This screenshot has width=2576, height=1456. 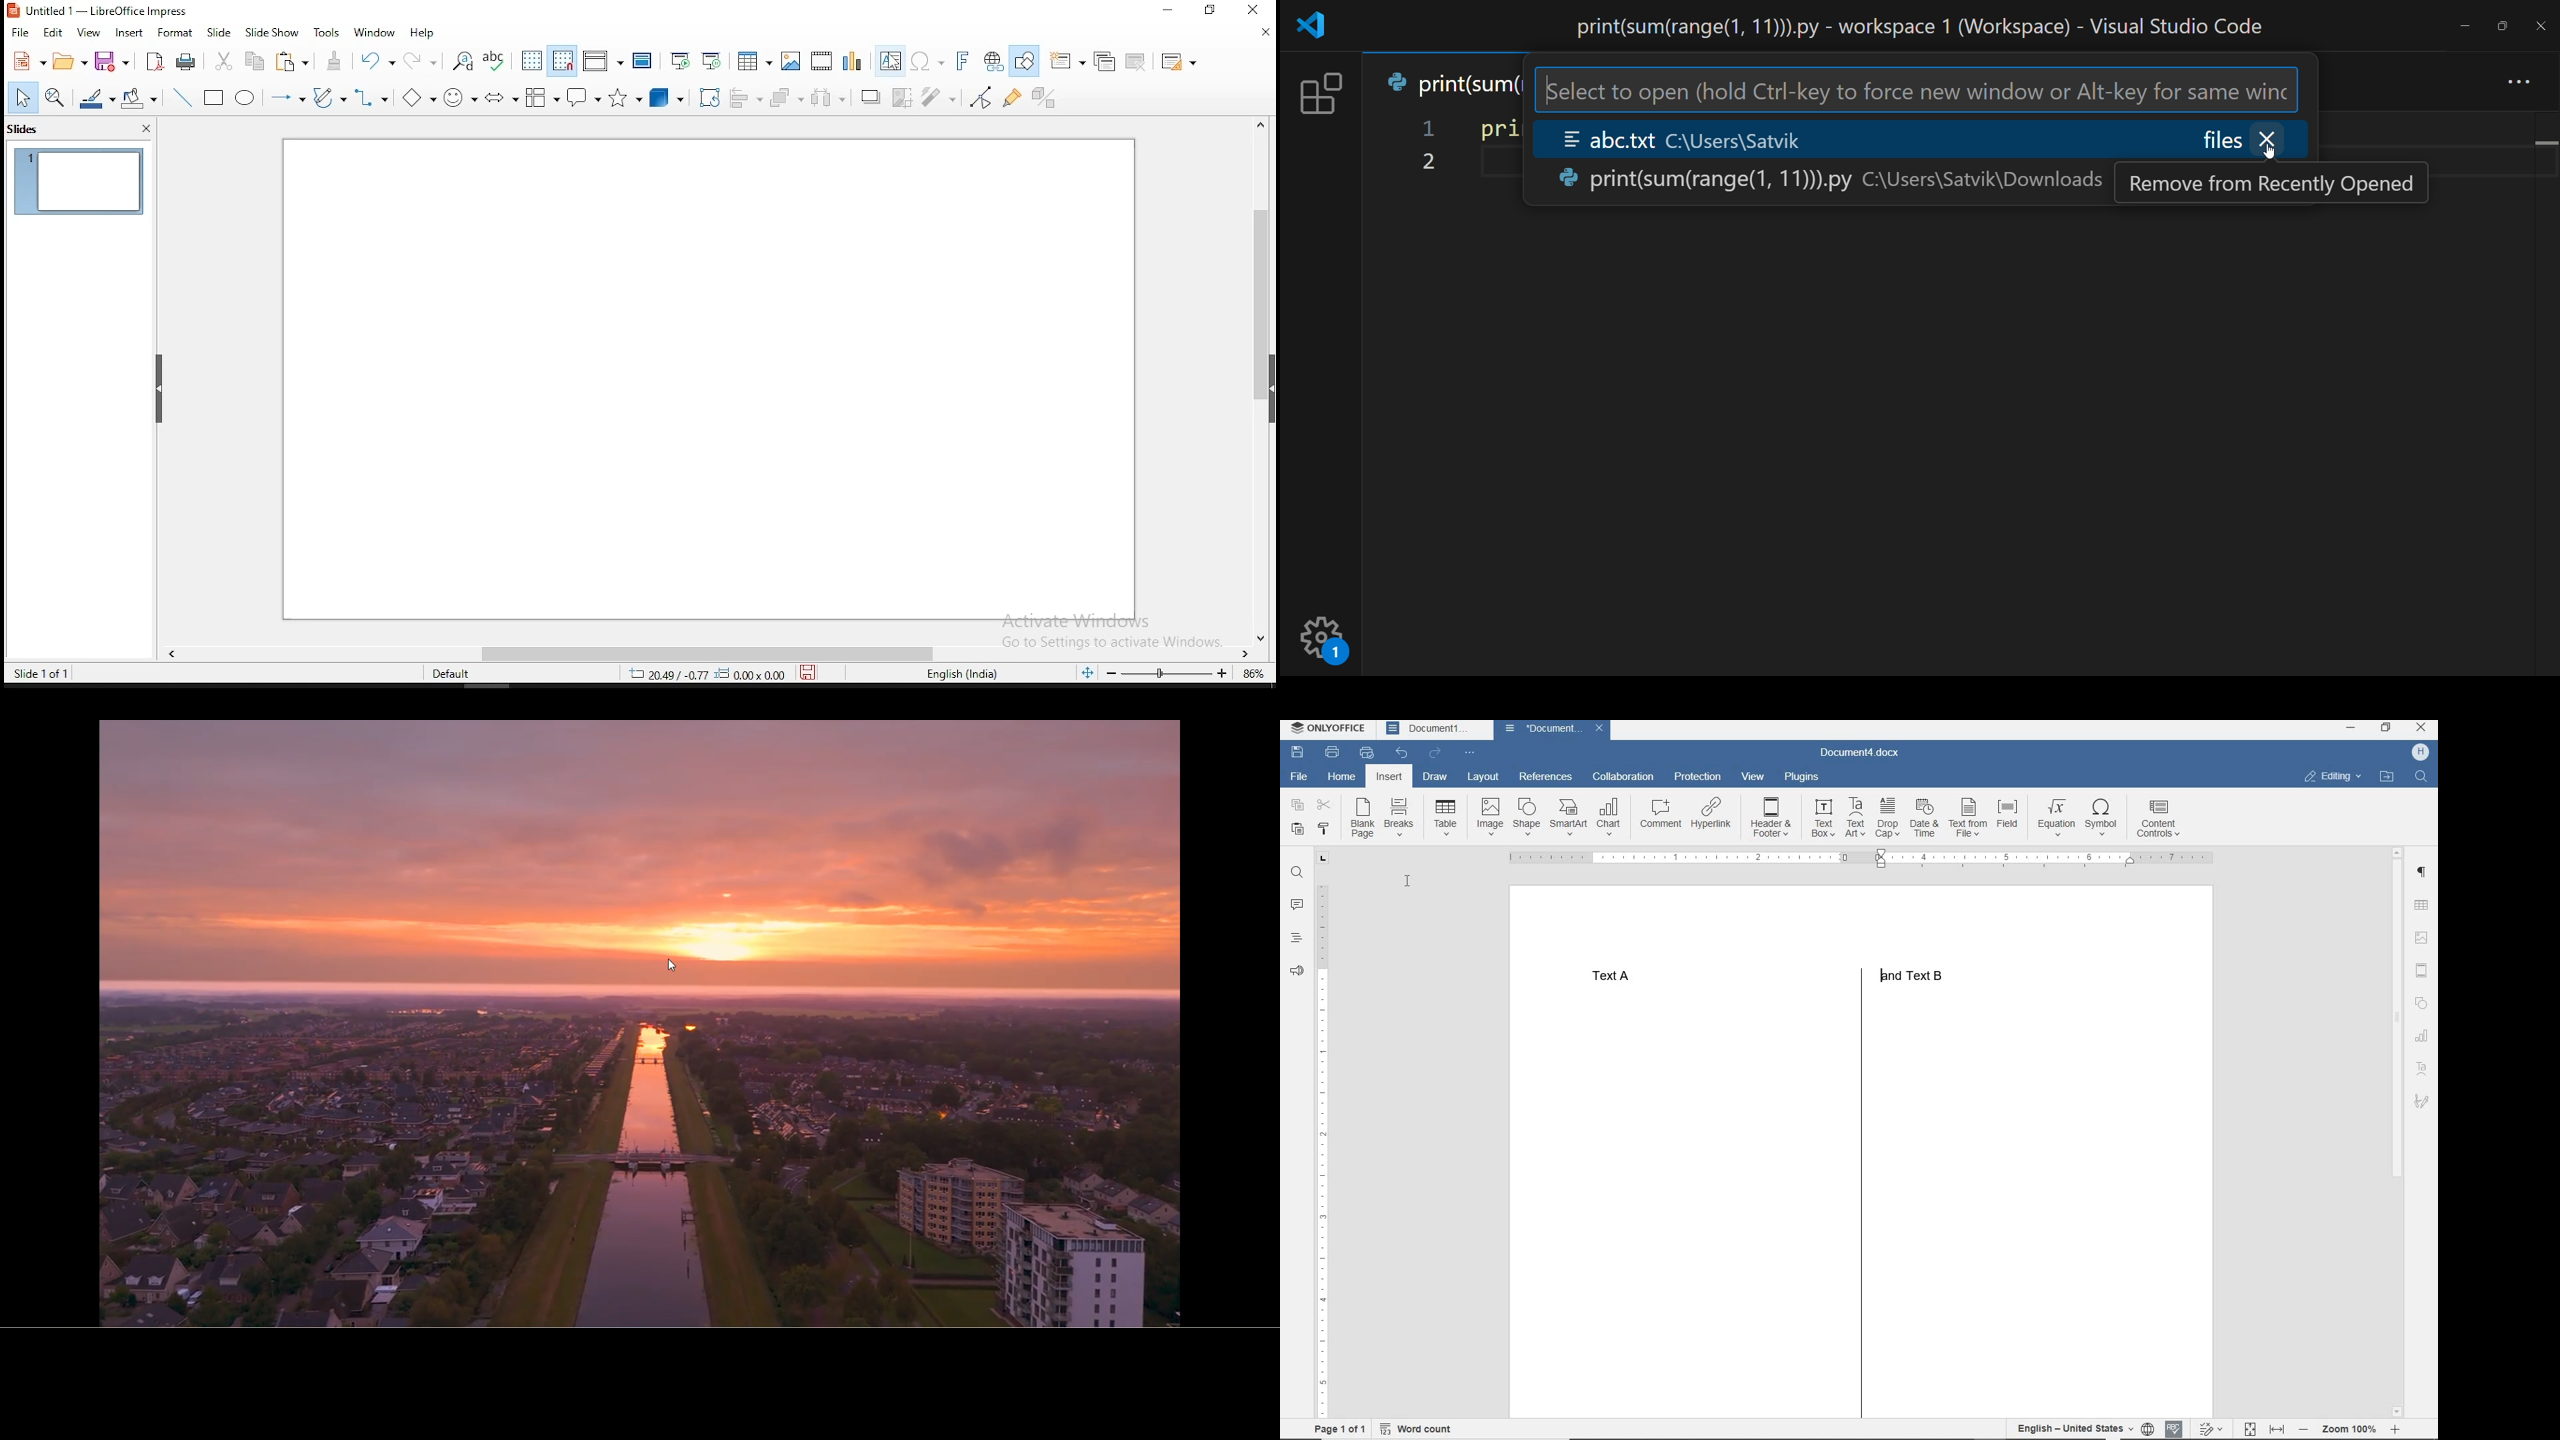 I want to click on print, so click(x=186, y=62).